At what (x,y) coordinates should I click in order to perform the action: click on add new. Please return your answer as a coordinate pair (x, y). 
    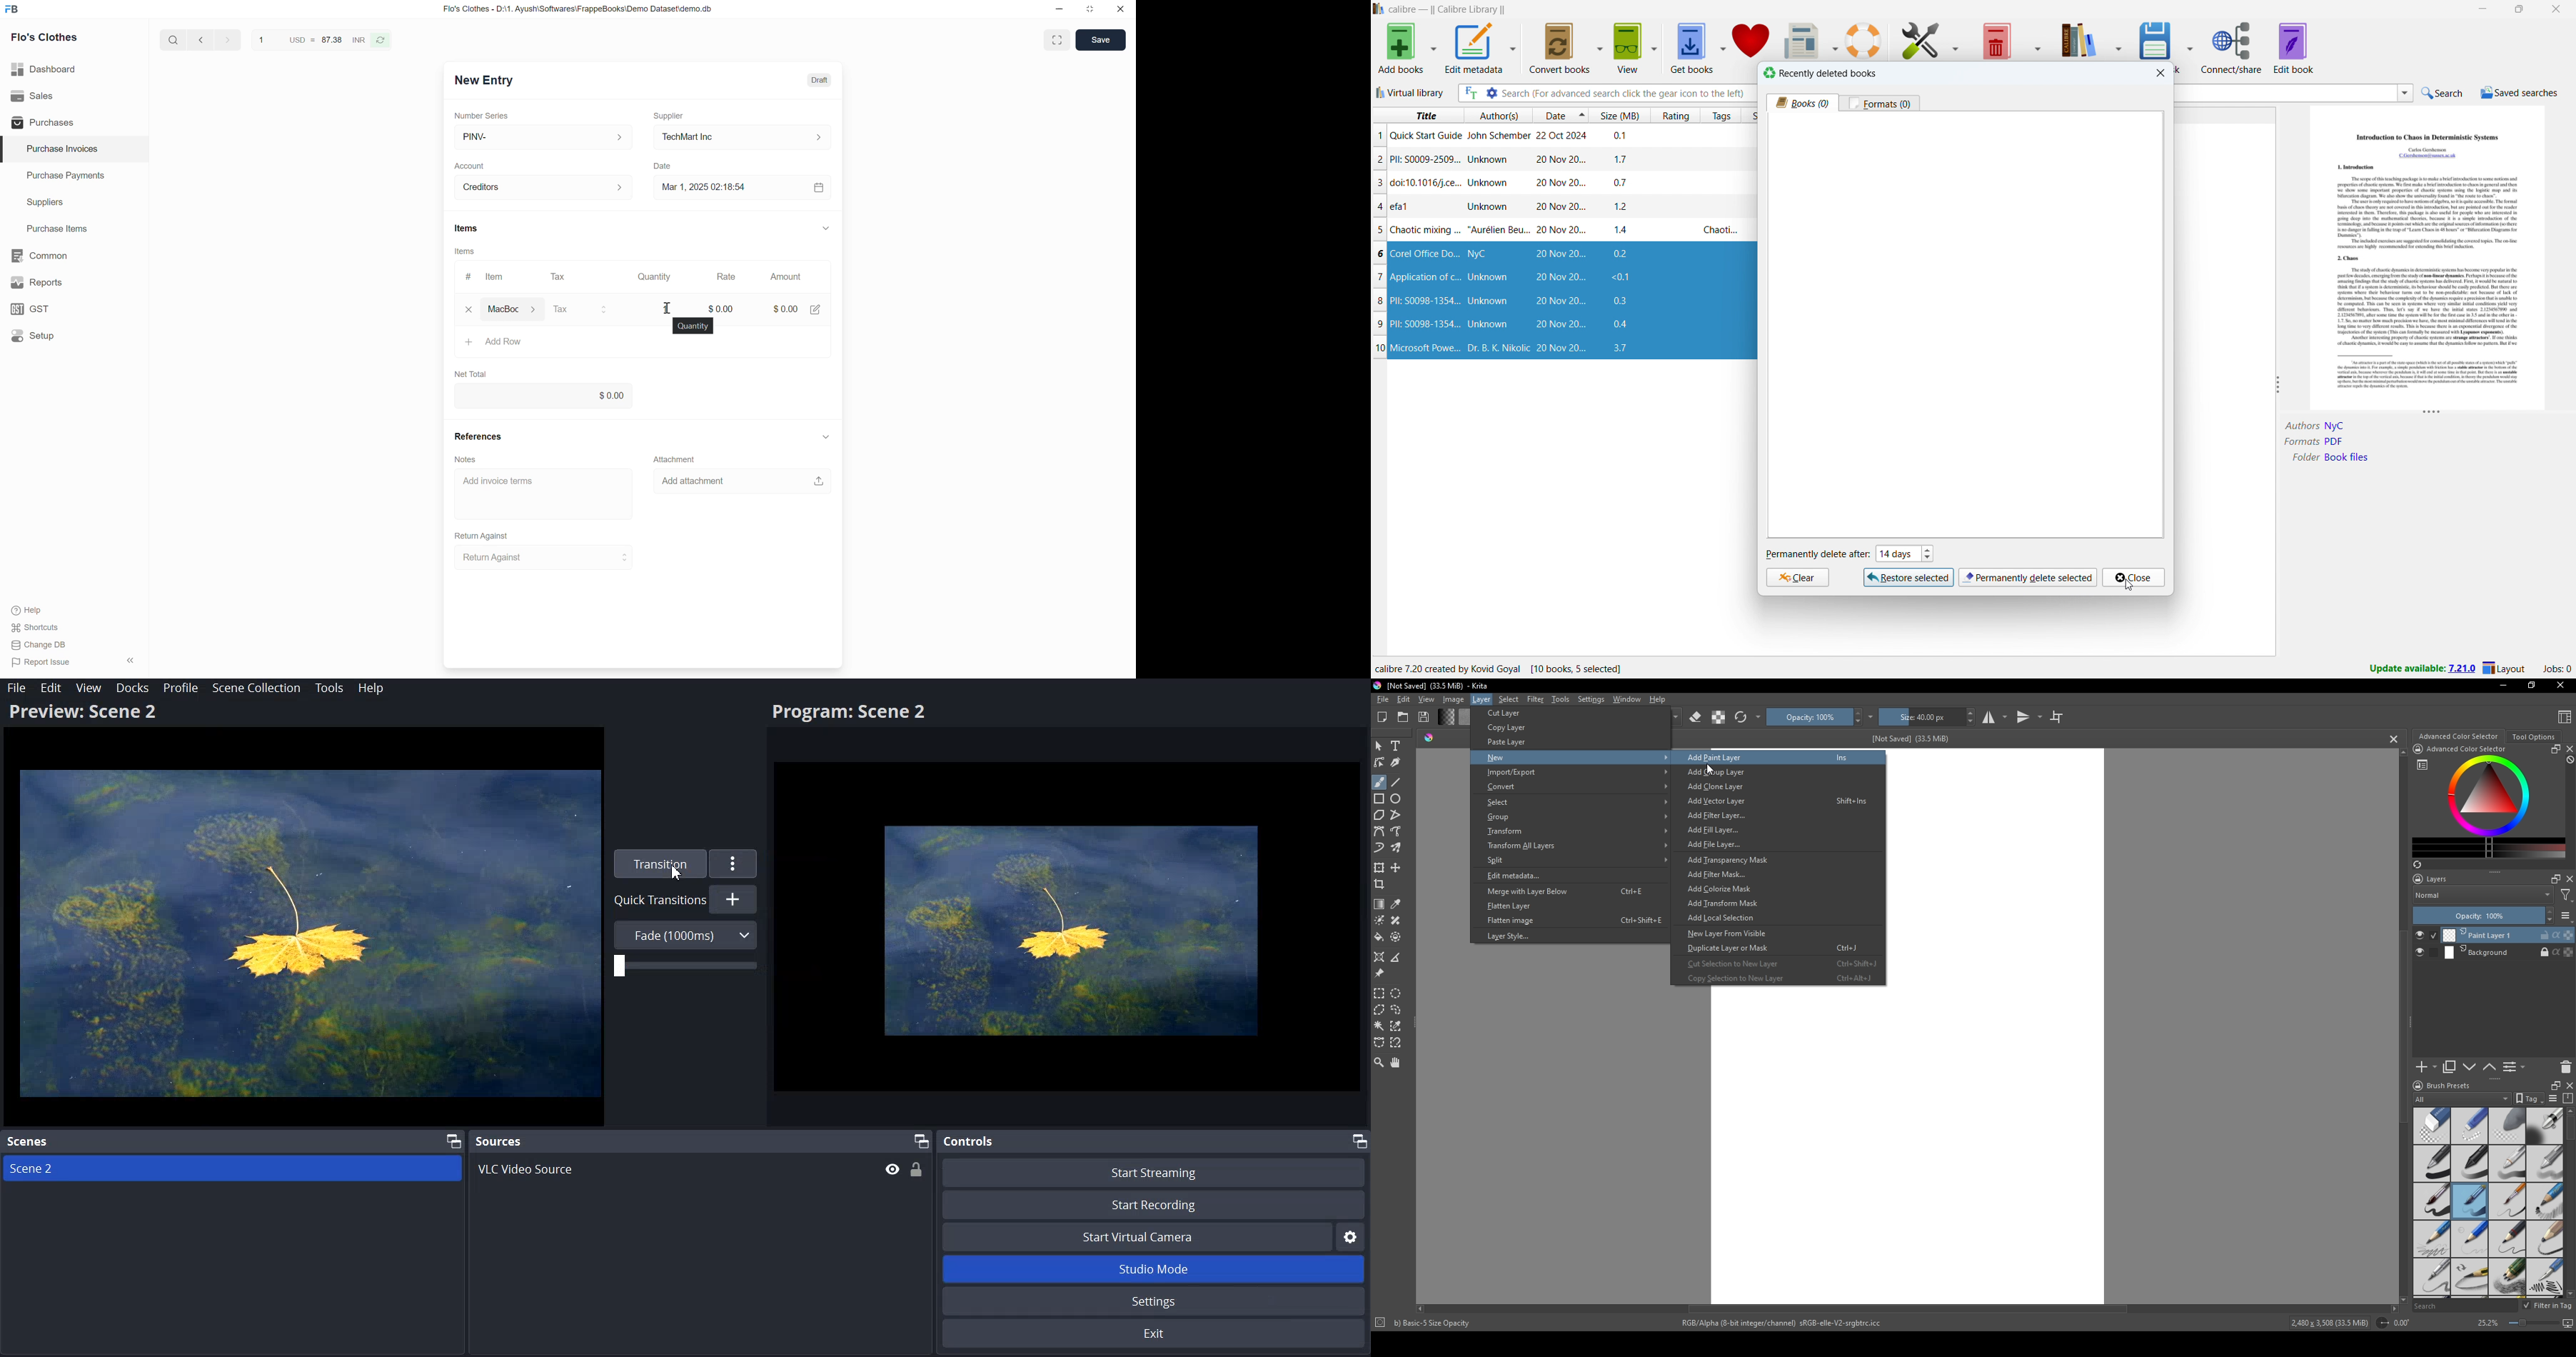
    Looking at the image, I should click on (2426, 1067).